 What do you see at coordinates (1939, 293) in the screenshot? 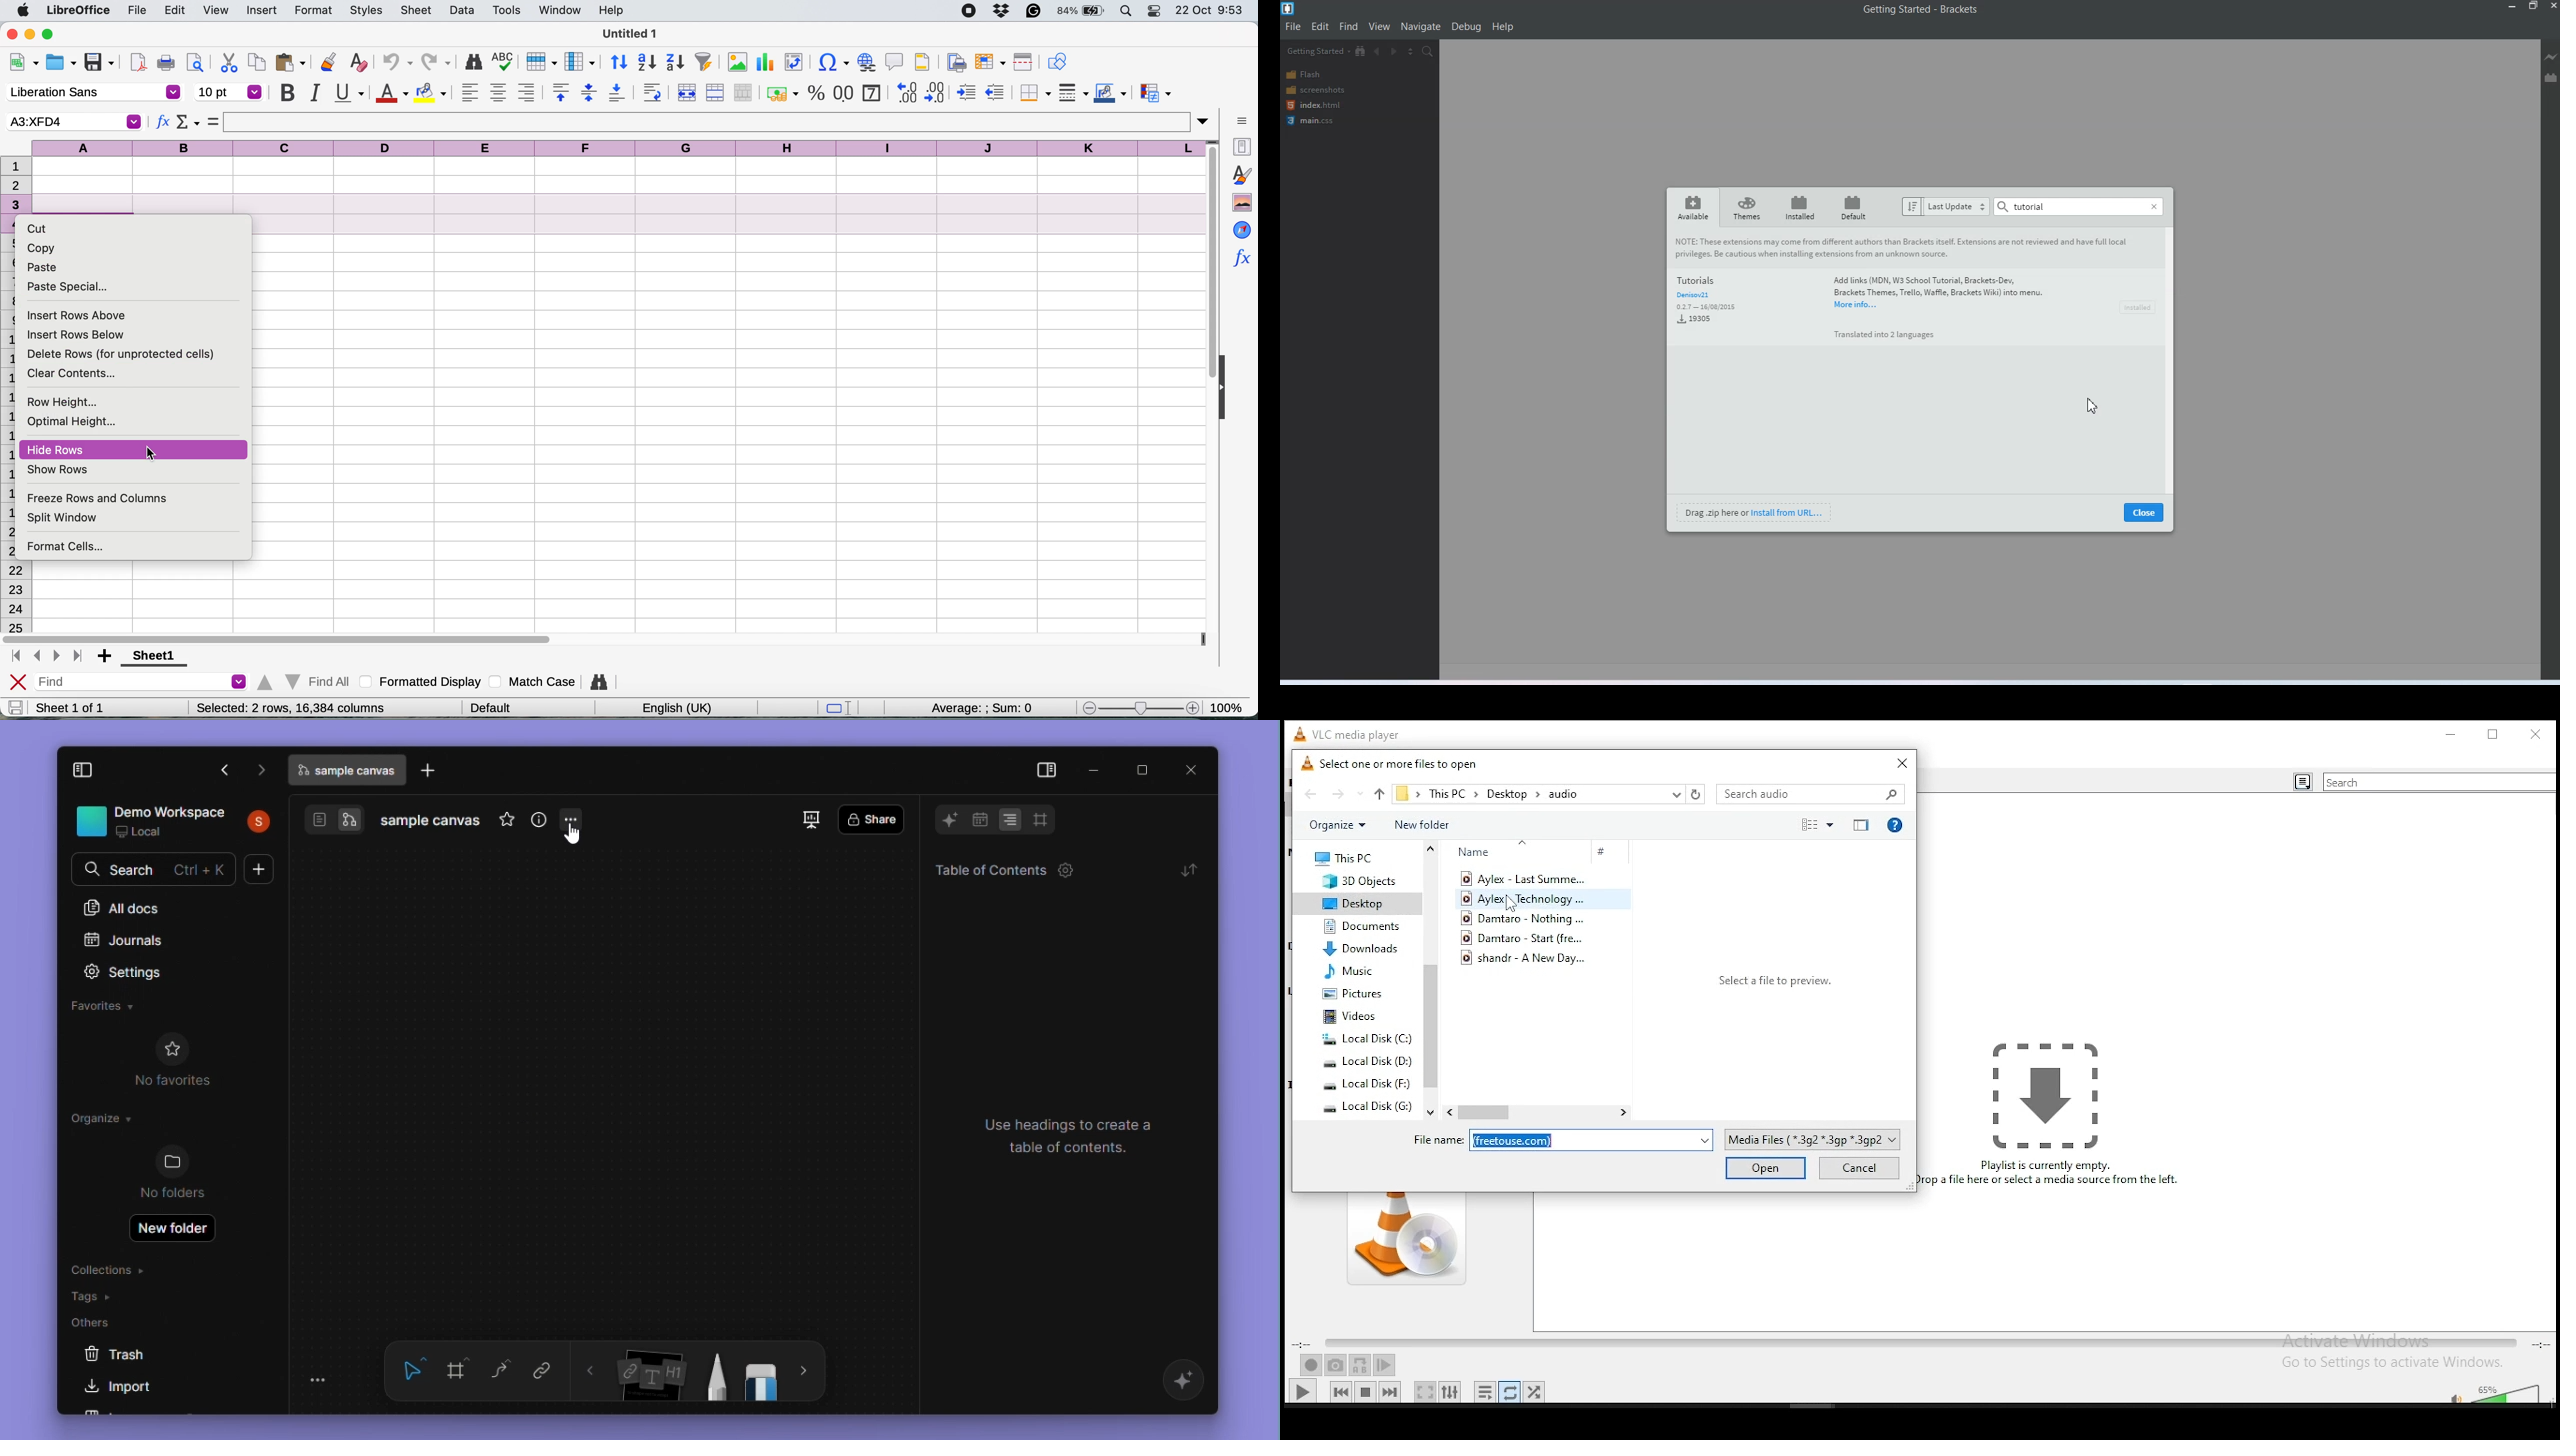
I see `‘Add links (MDN, W3 School Tutorial, Brackets-Dev,
Brackets Themes, Trello, Waffle, Brackets Wiki) into menu.` at bounding box center [1939, 293].